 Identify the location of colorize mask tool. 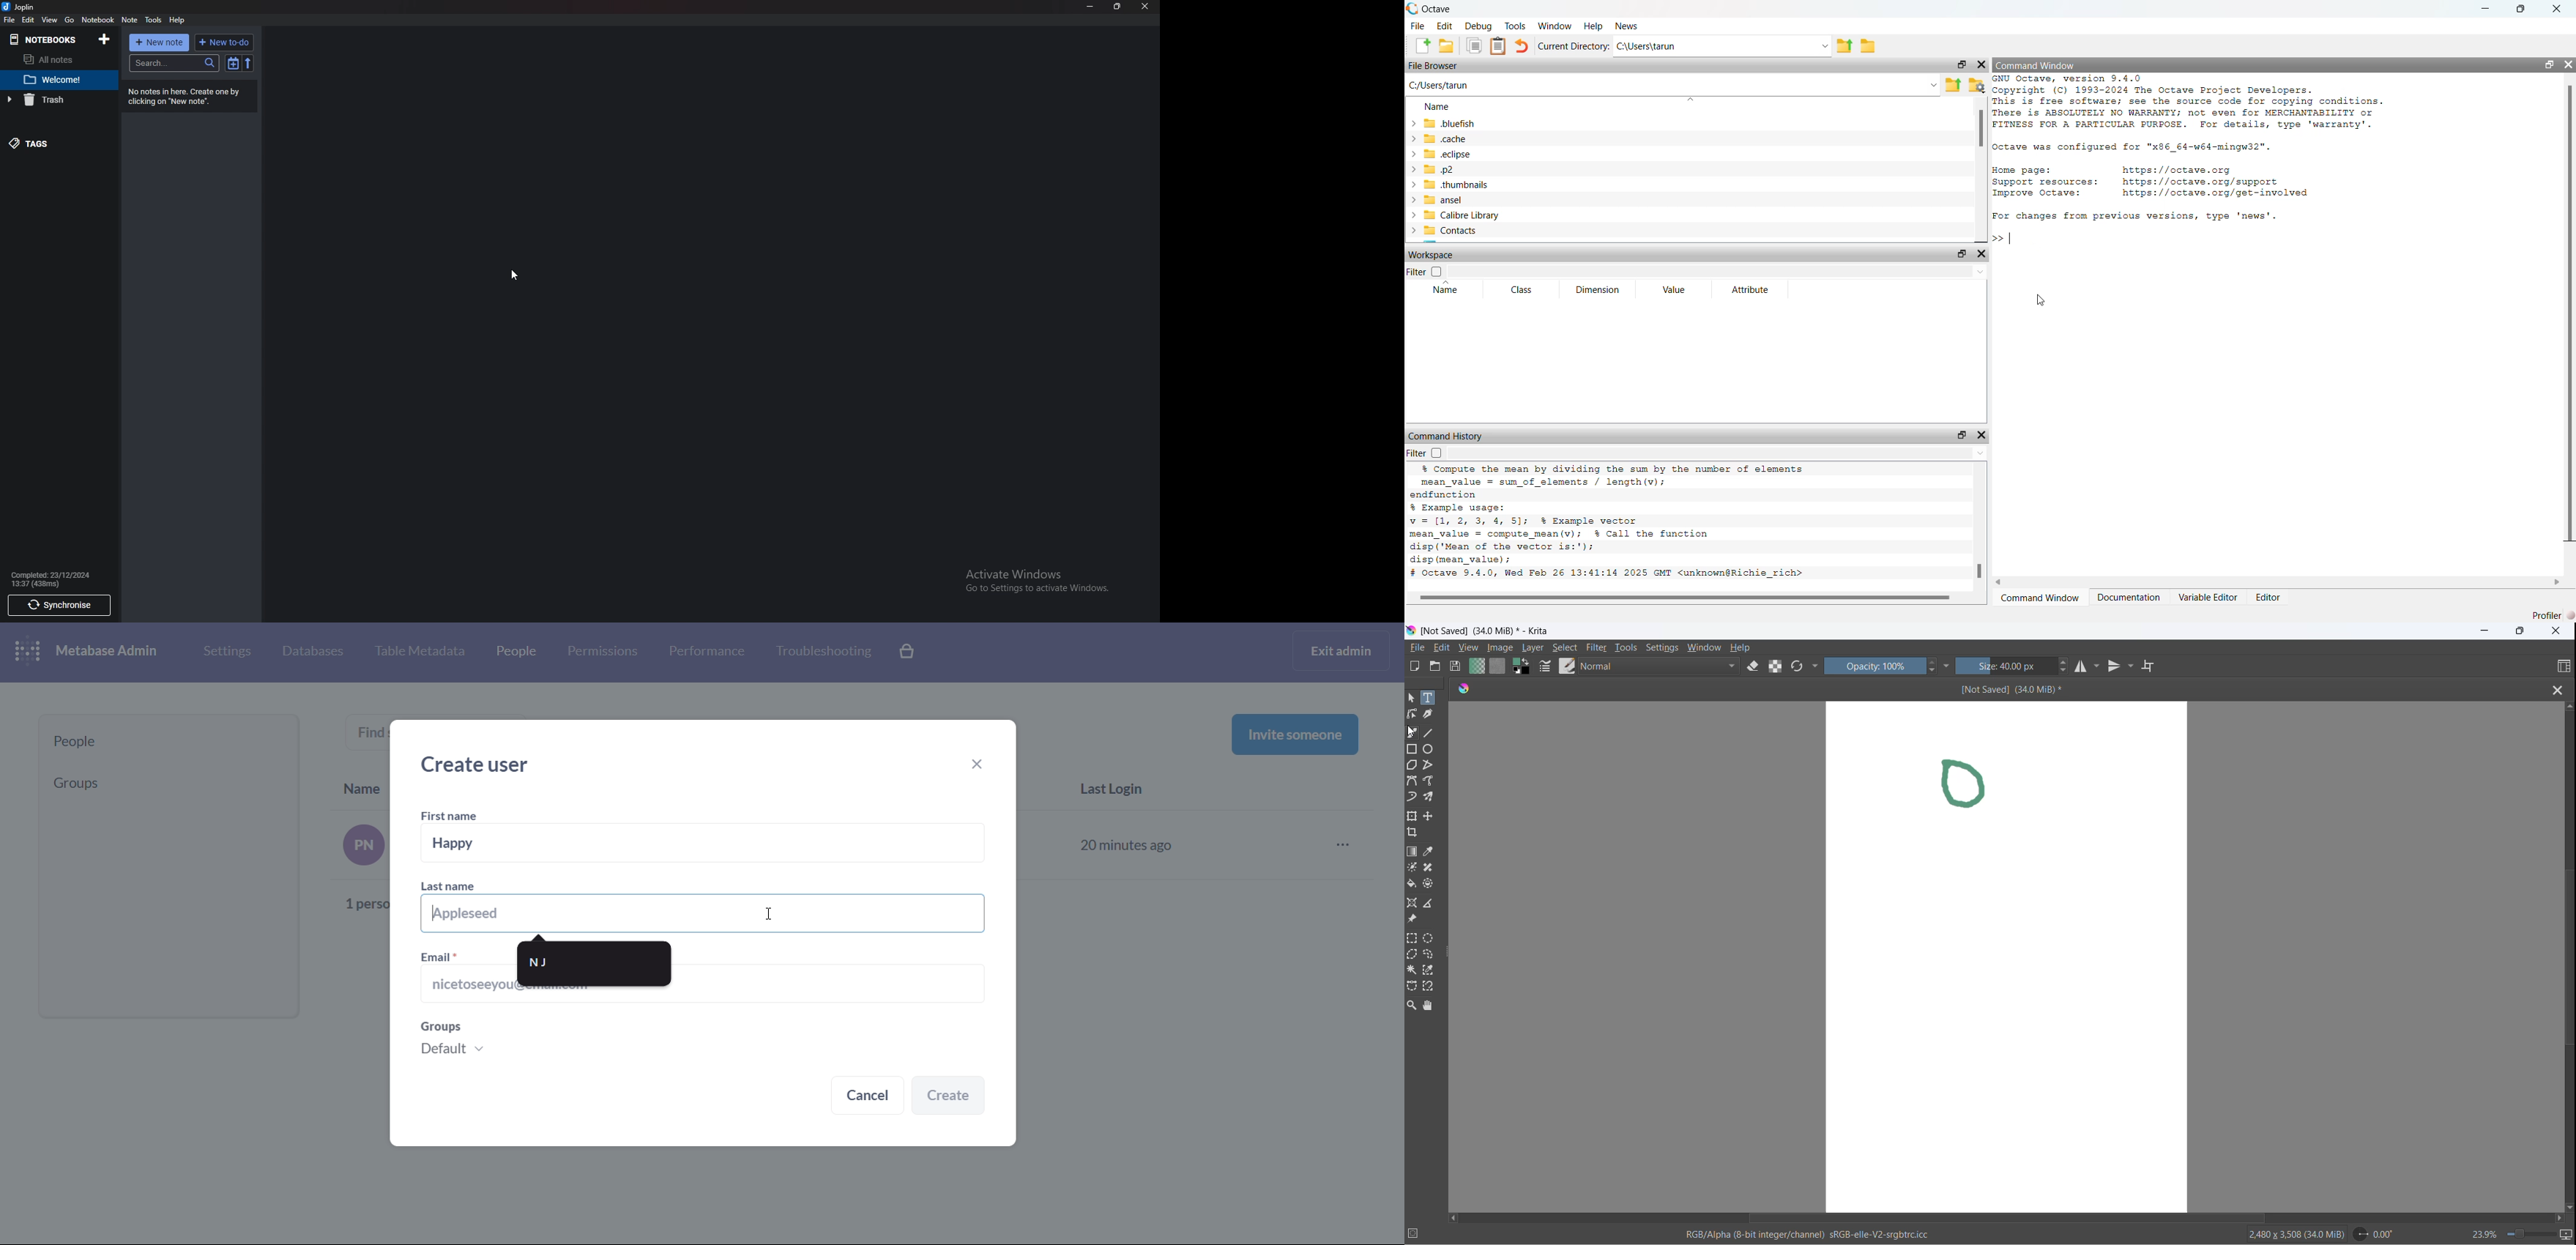
(1414, 868).